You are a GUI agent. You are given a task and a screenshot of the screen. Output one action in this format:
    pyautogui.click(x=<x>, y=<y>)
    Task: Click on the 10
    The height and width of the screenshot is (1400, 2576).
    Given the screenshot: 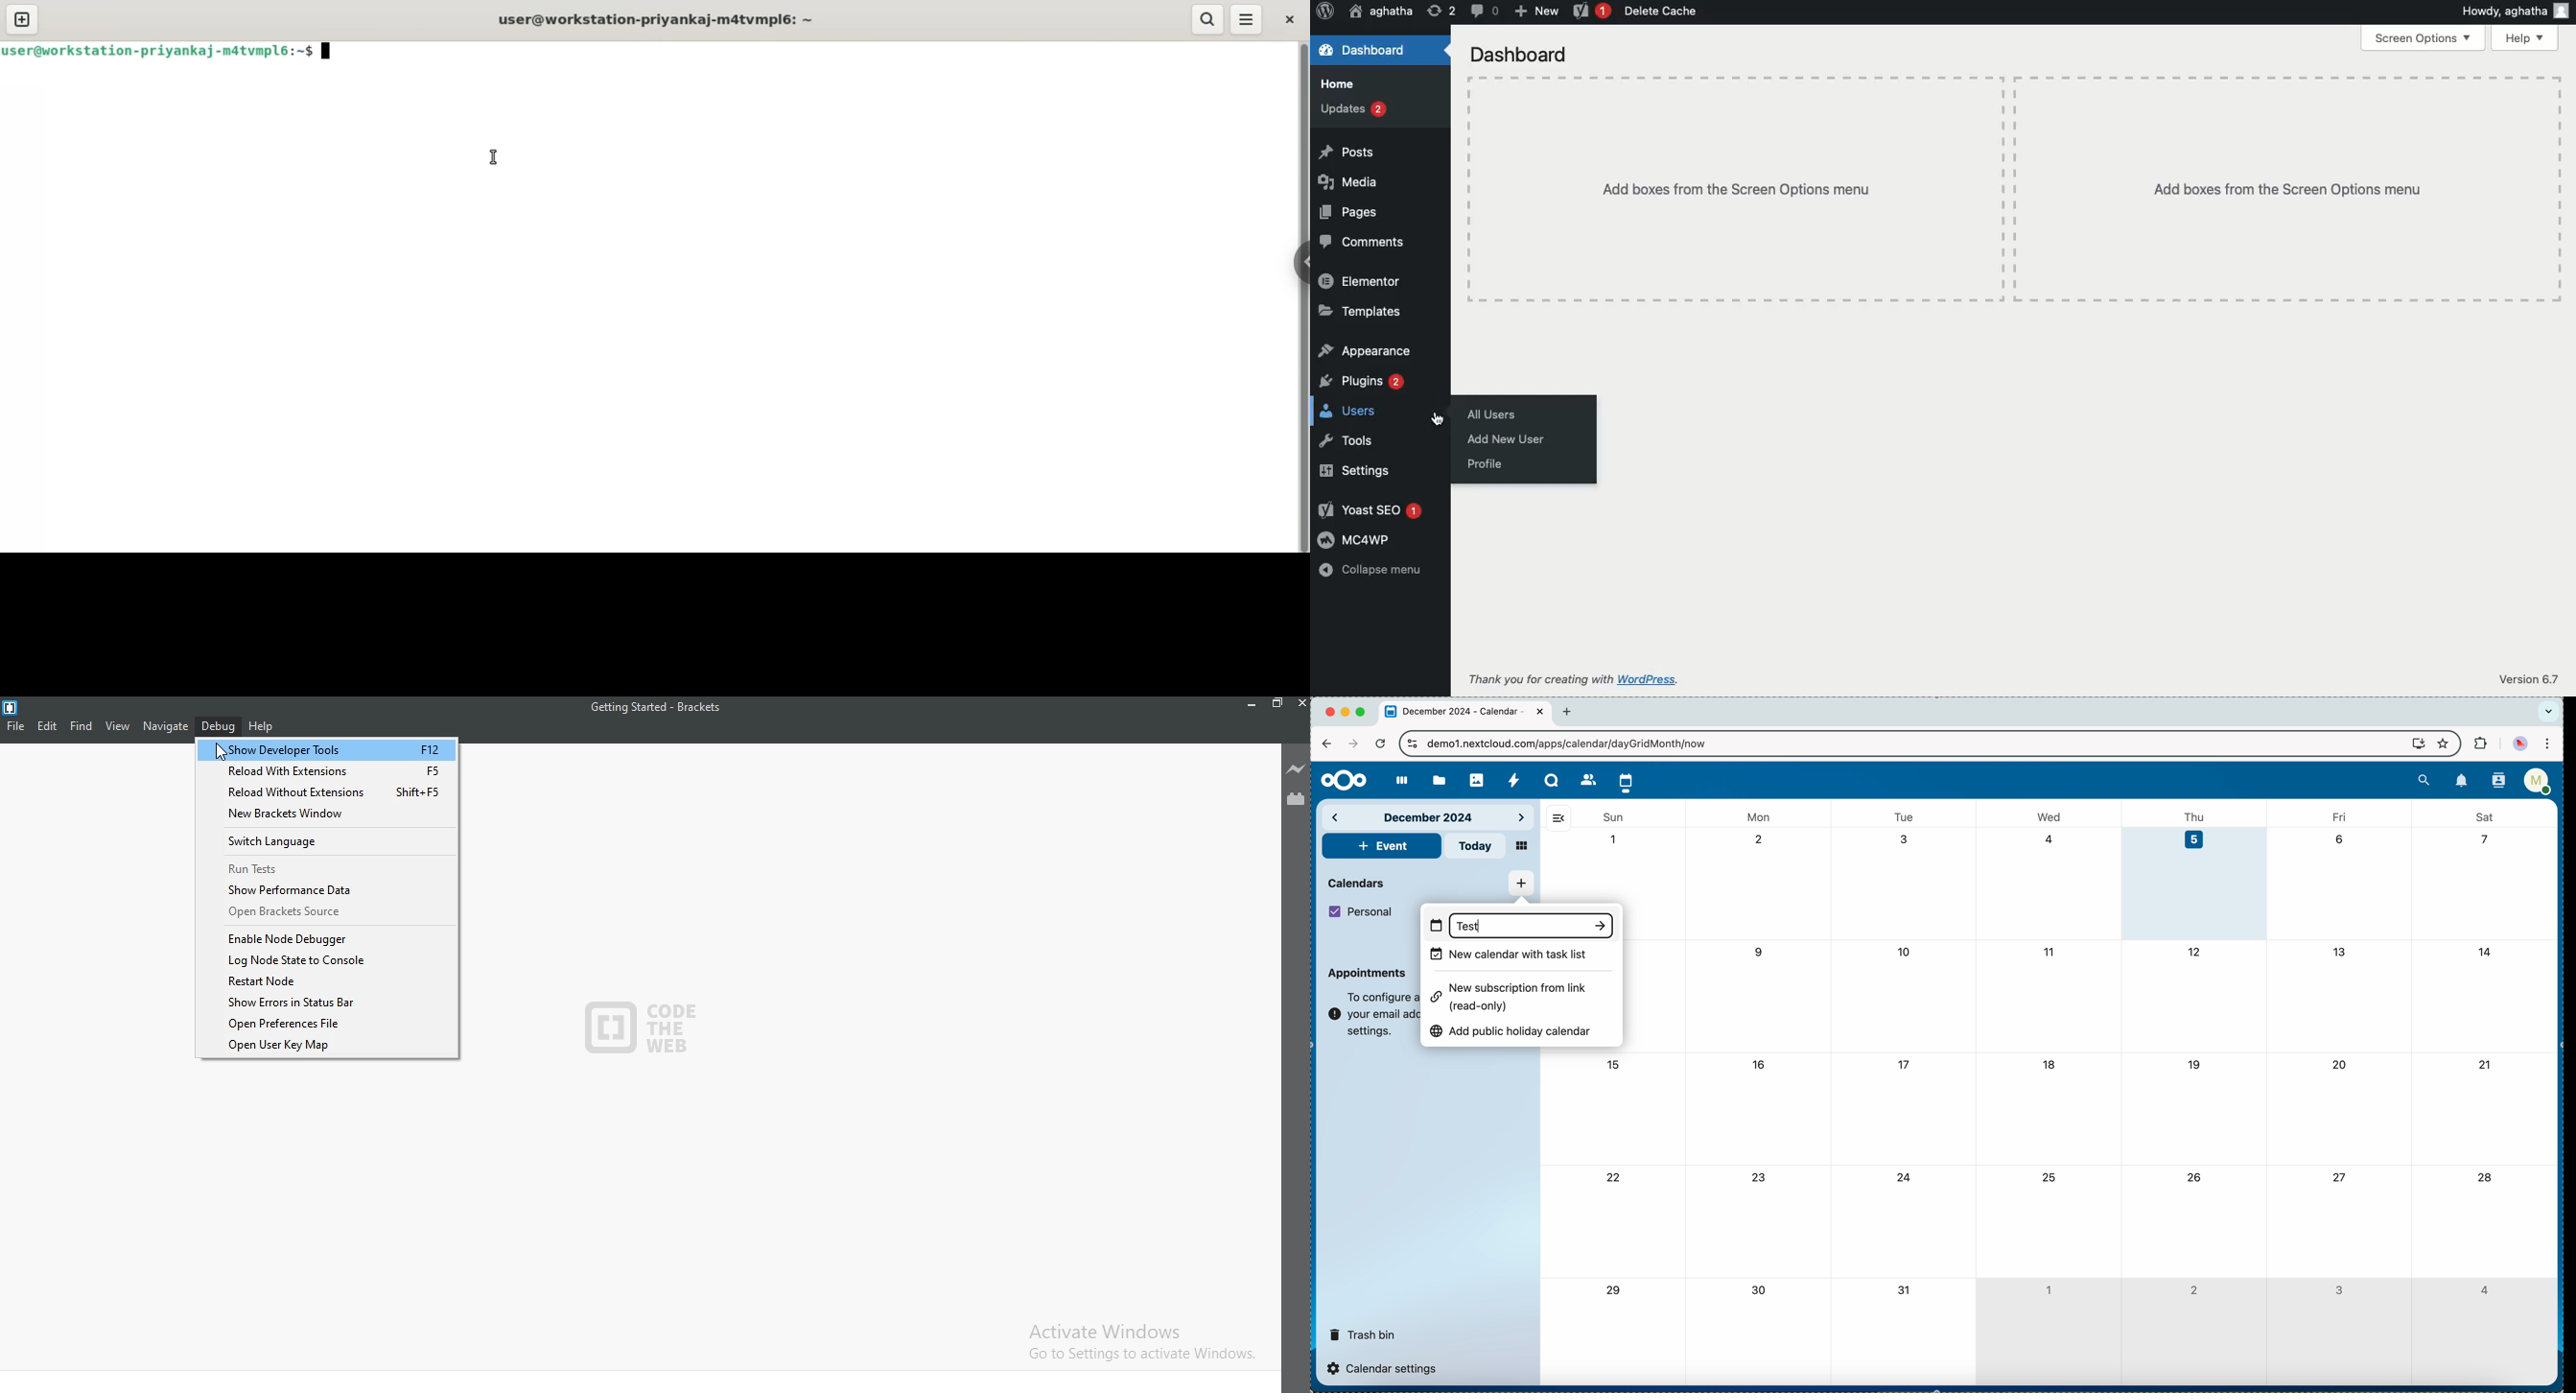 What is the action you would take?
    pyautogui.click(x=1906, y=953)
    